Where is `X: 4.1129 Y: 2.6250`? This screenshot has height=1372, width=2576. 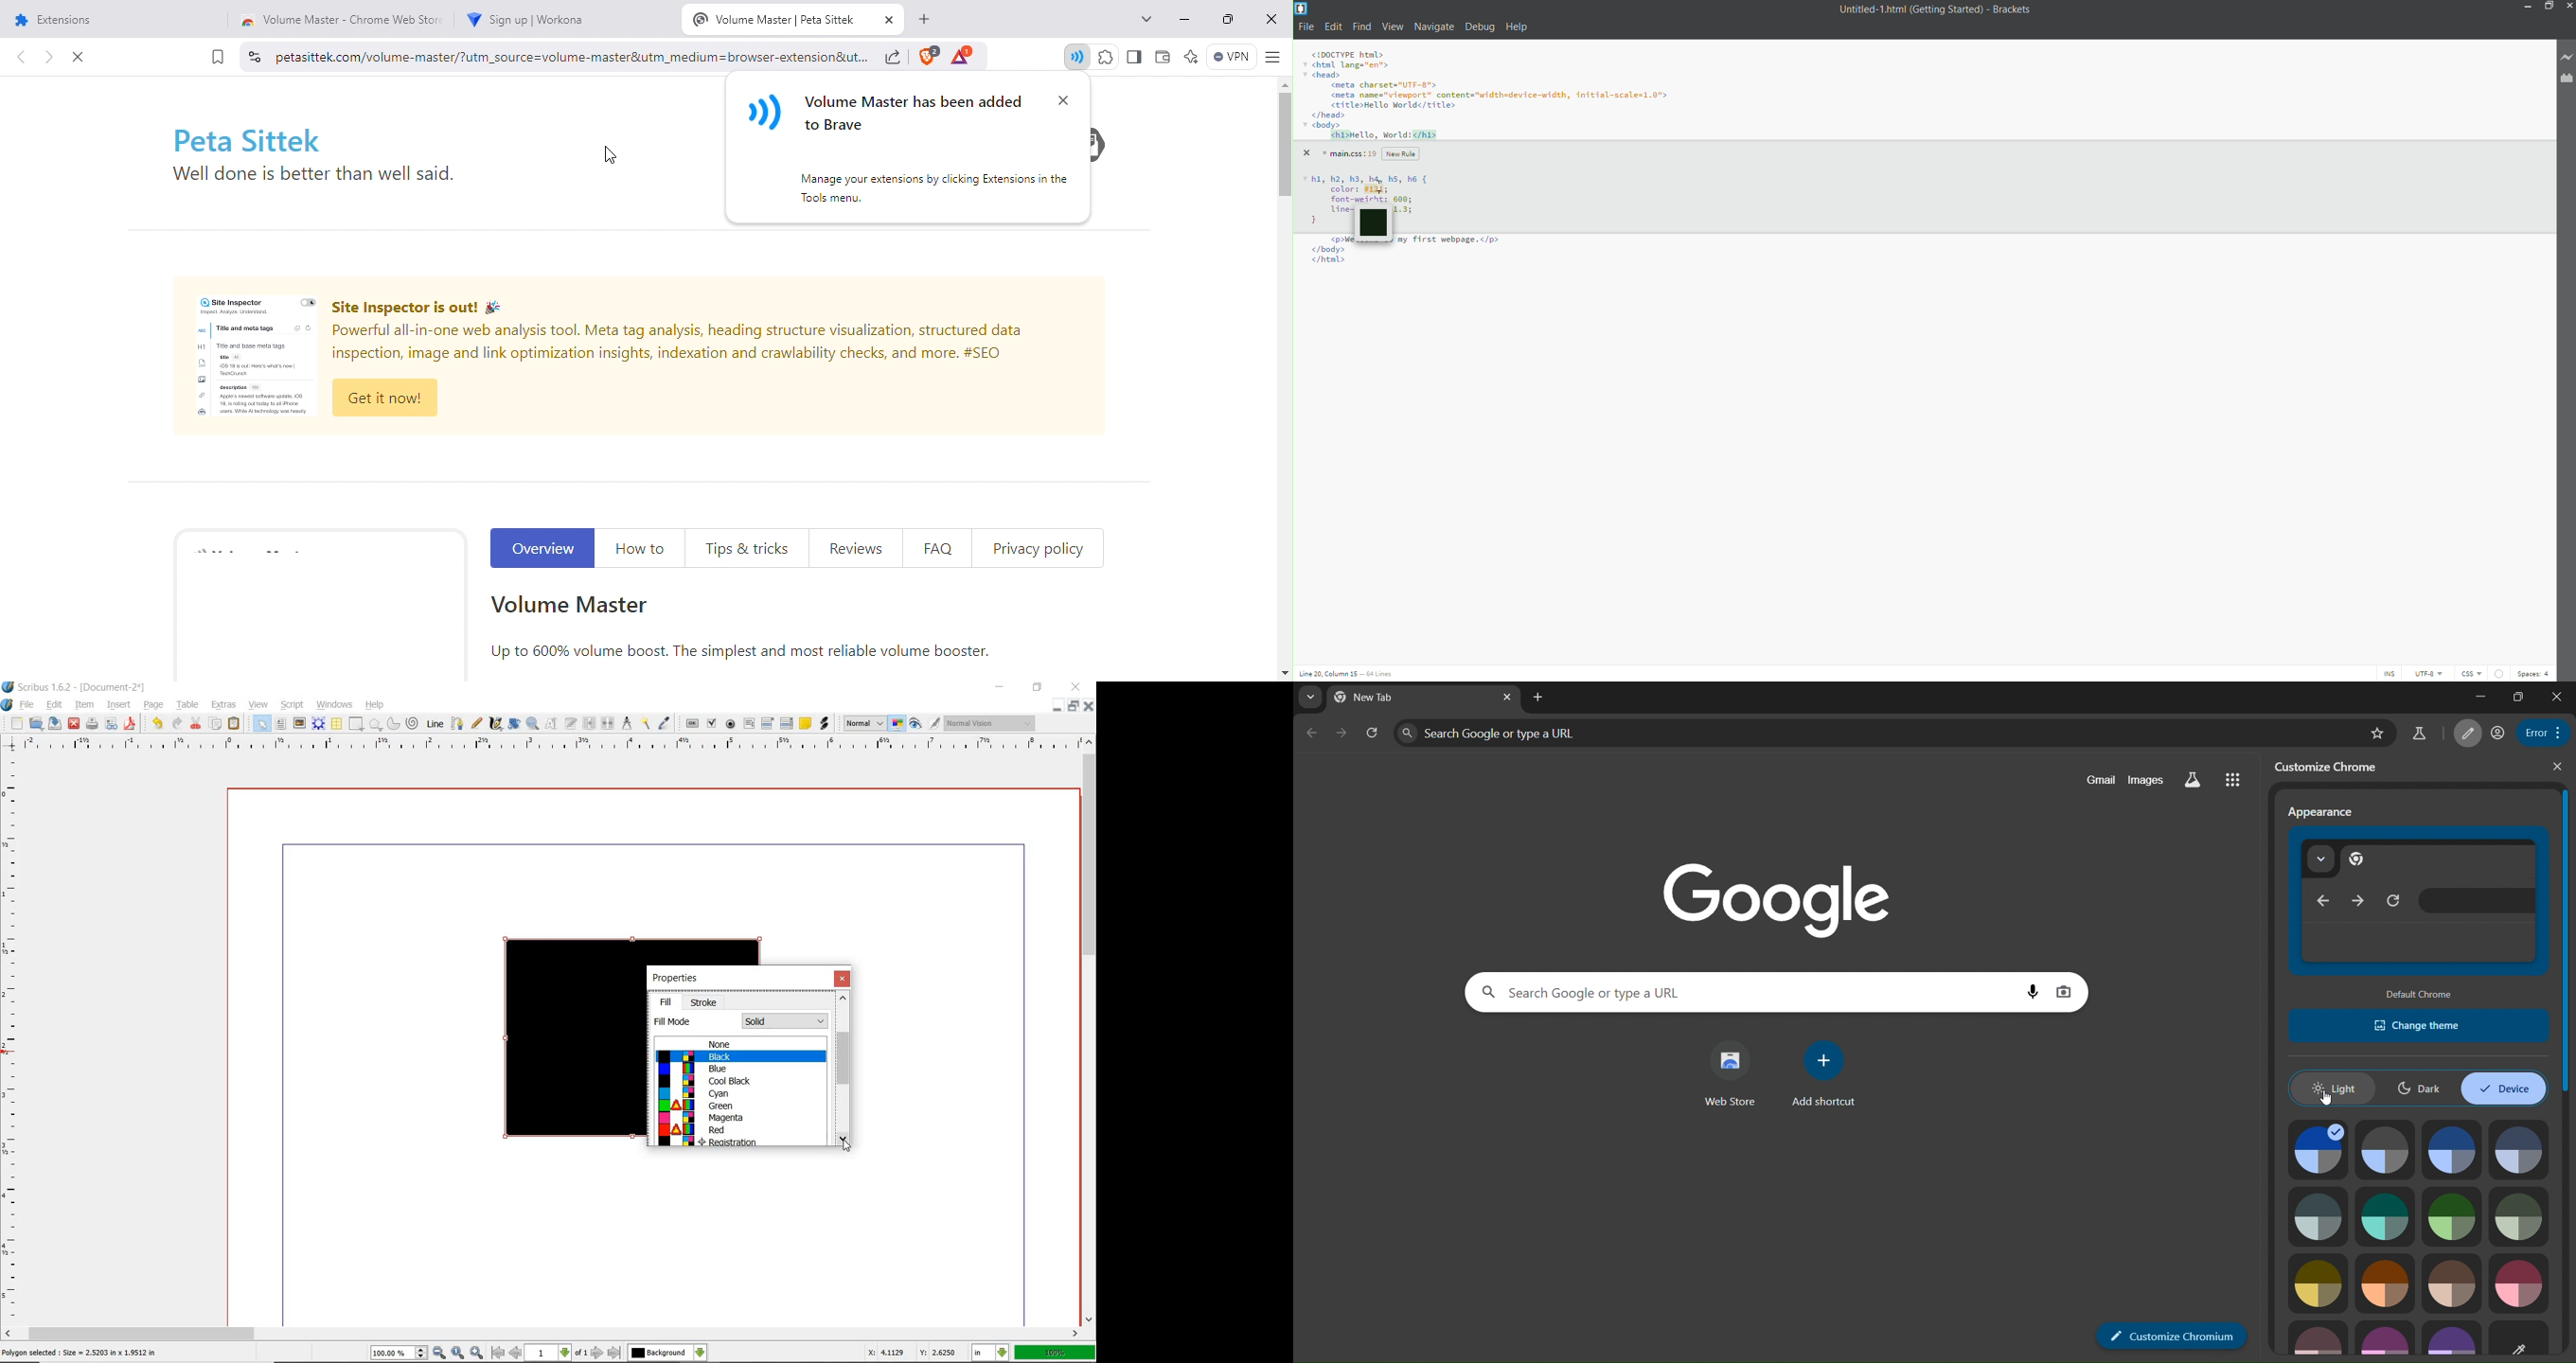
X: 4.1129 Y: 2.6250 is located at coordinates (913, 1352).